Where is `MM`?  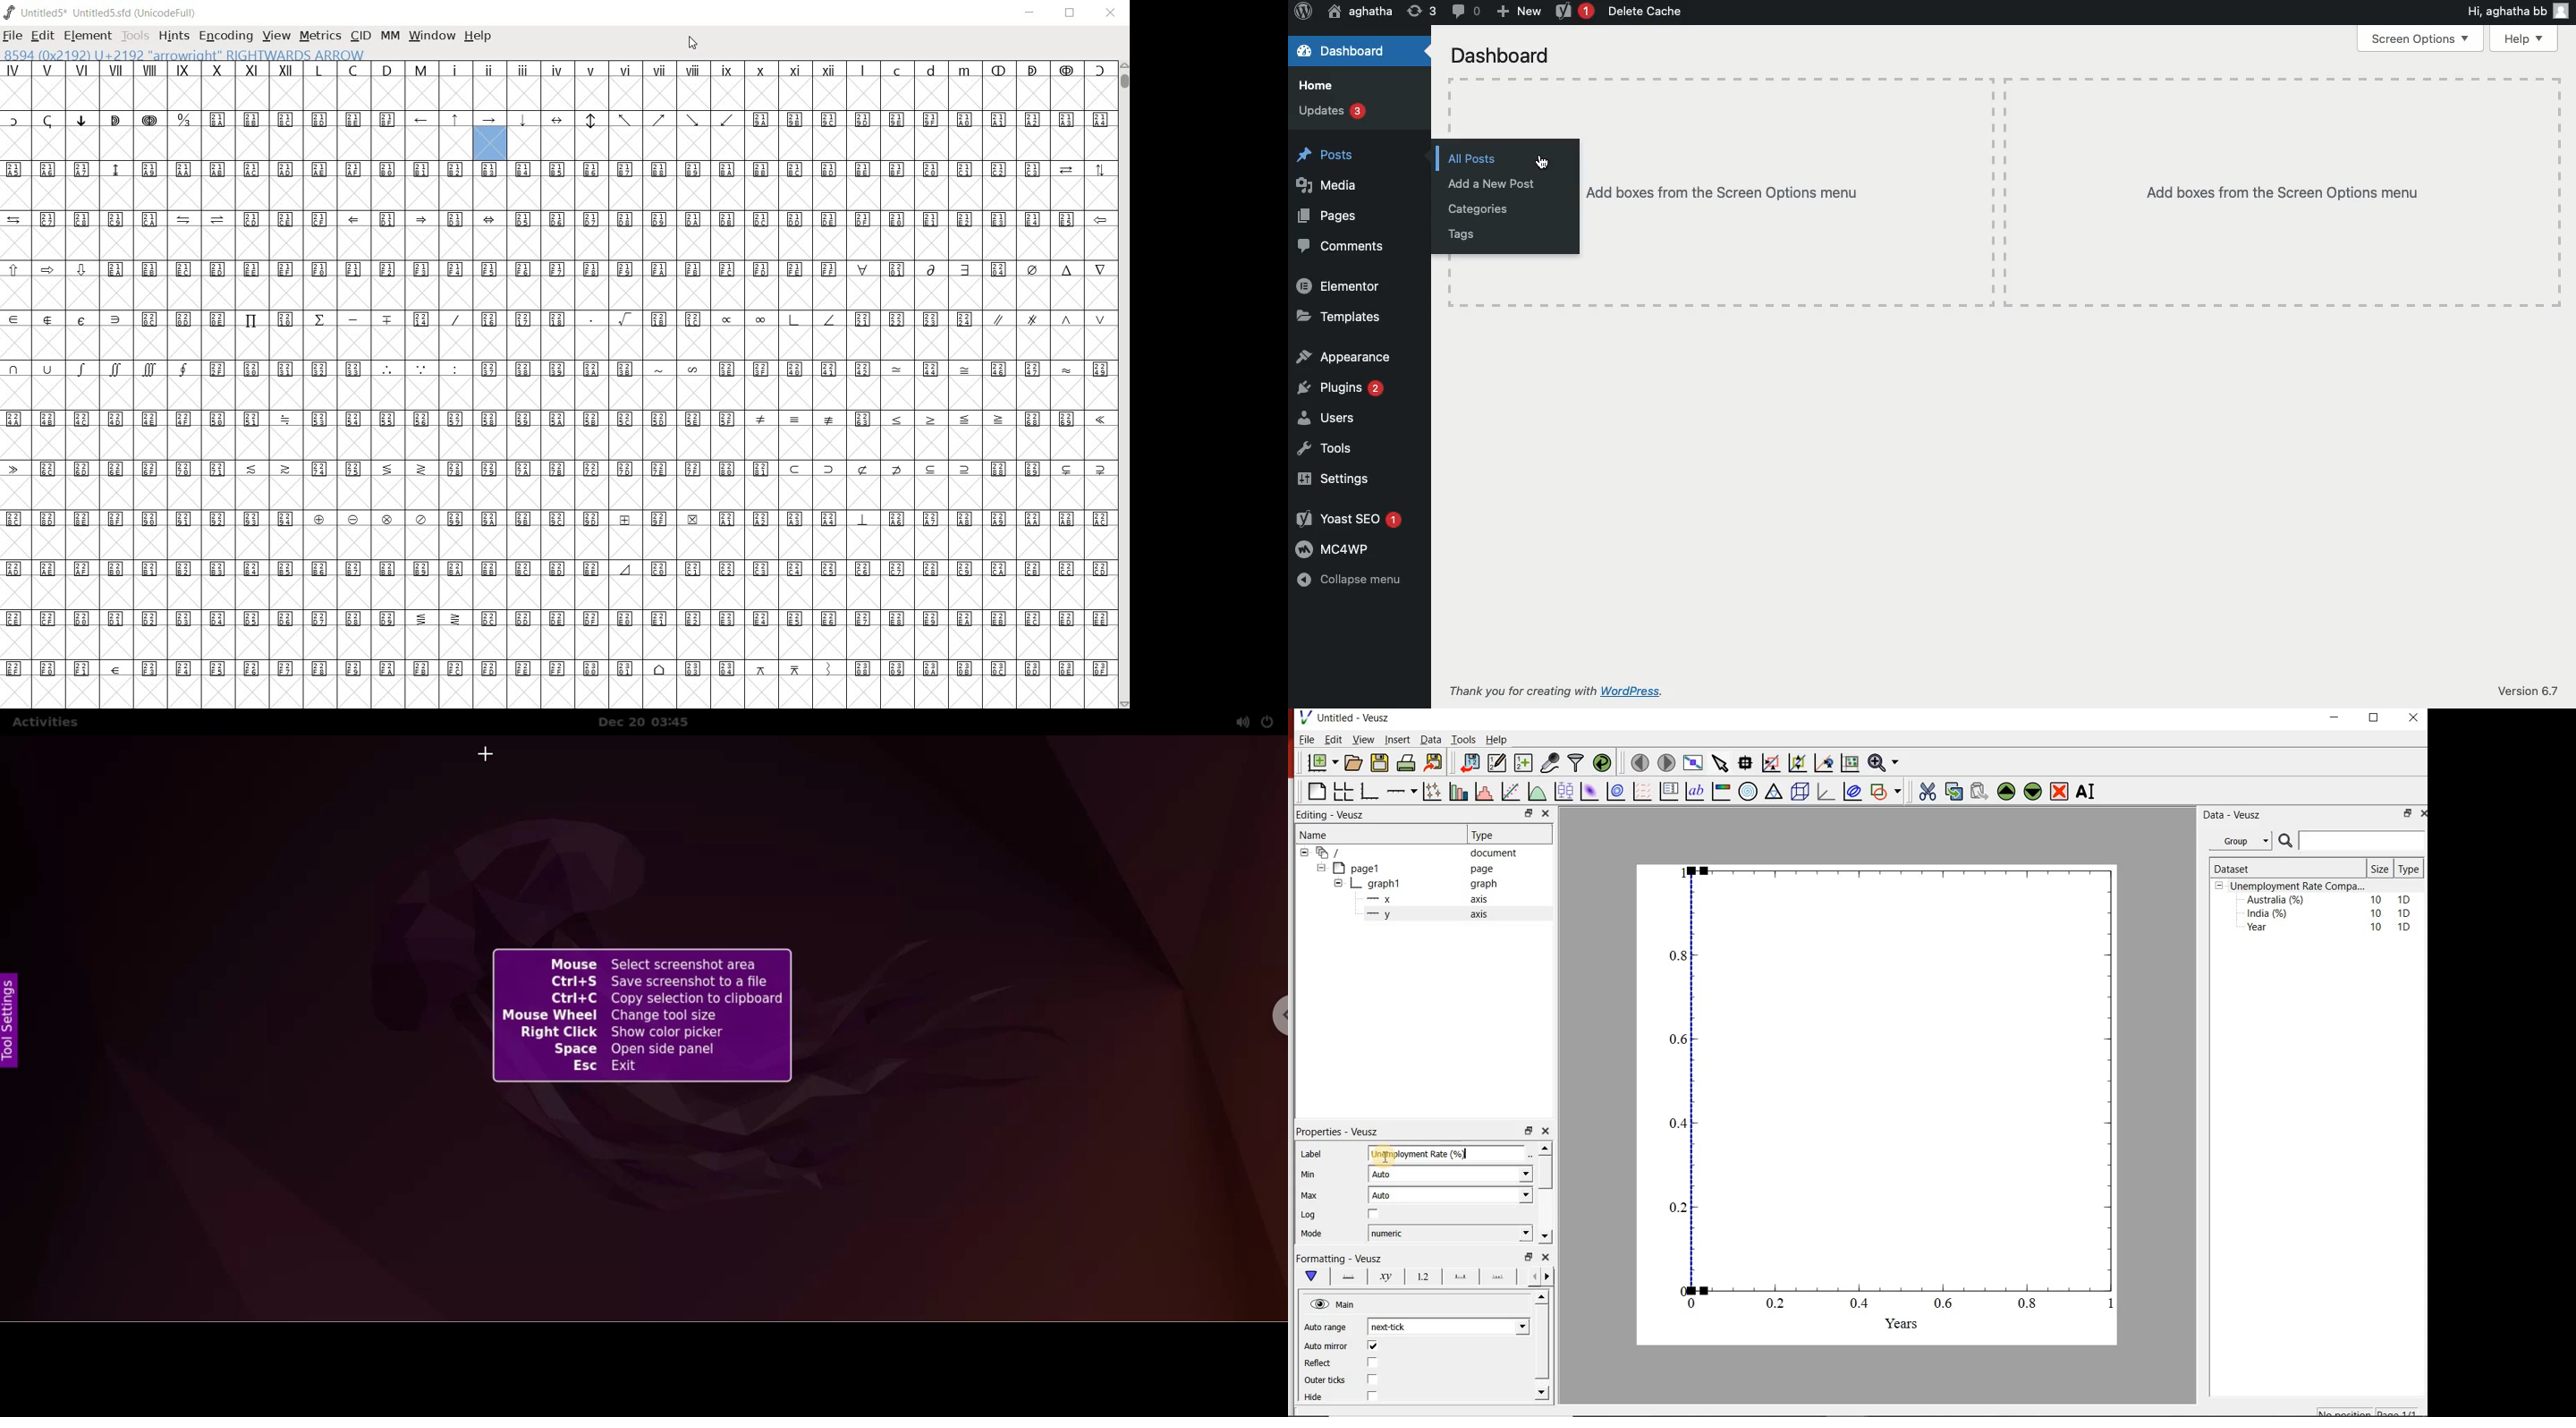
MM is located at coordinates (392, 37).